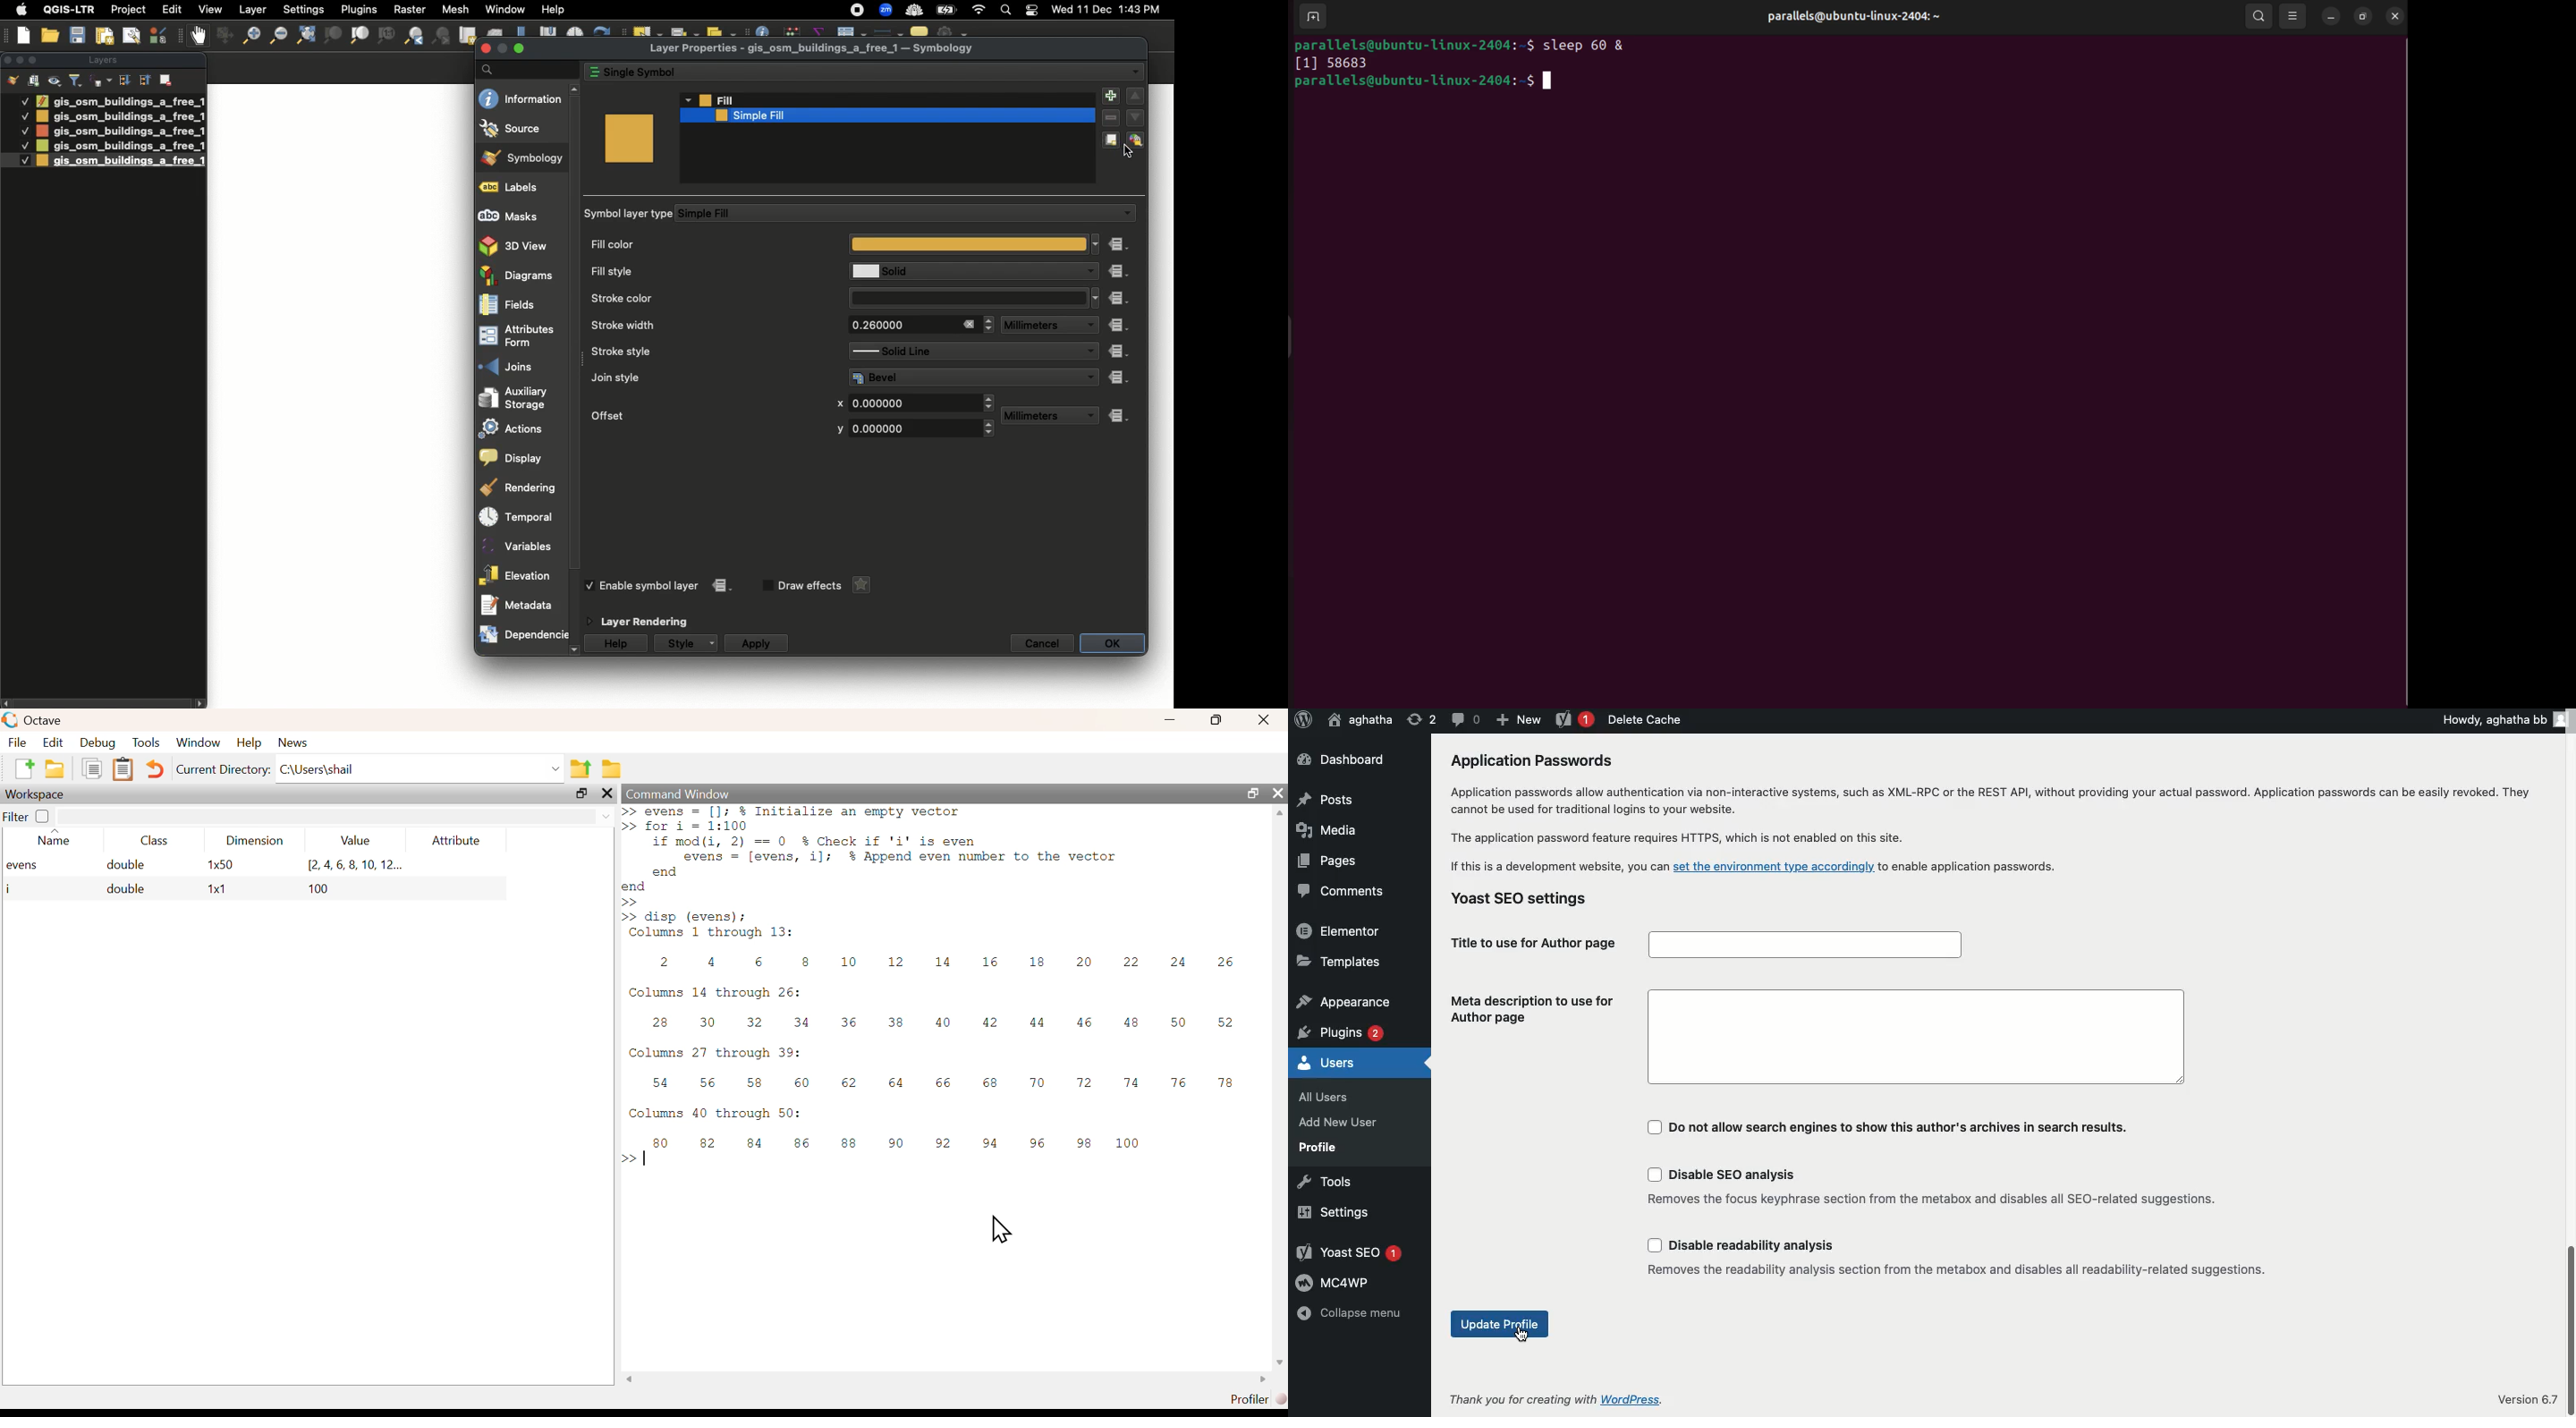  What do you see at coordinates (524, 158) in the screenshot?
I see `Symbology` at bounding box center [524, 158].